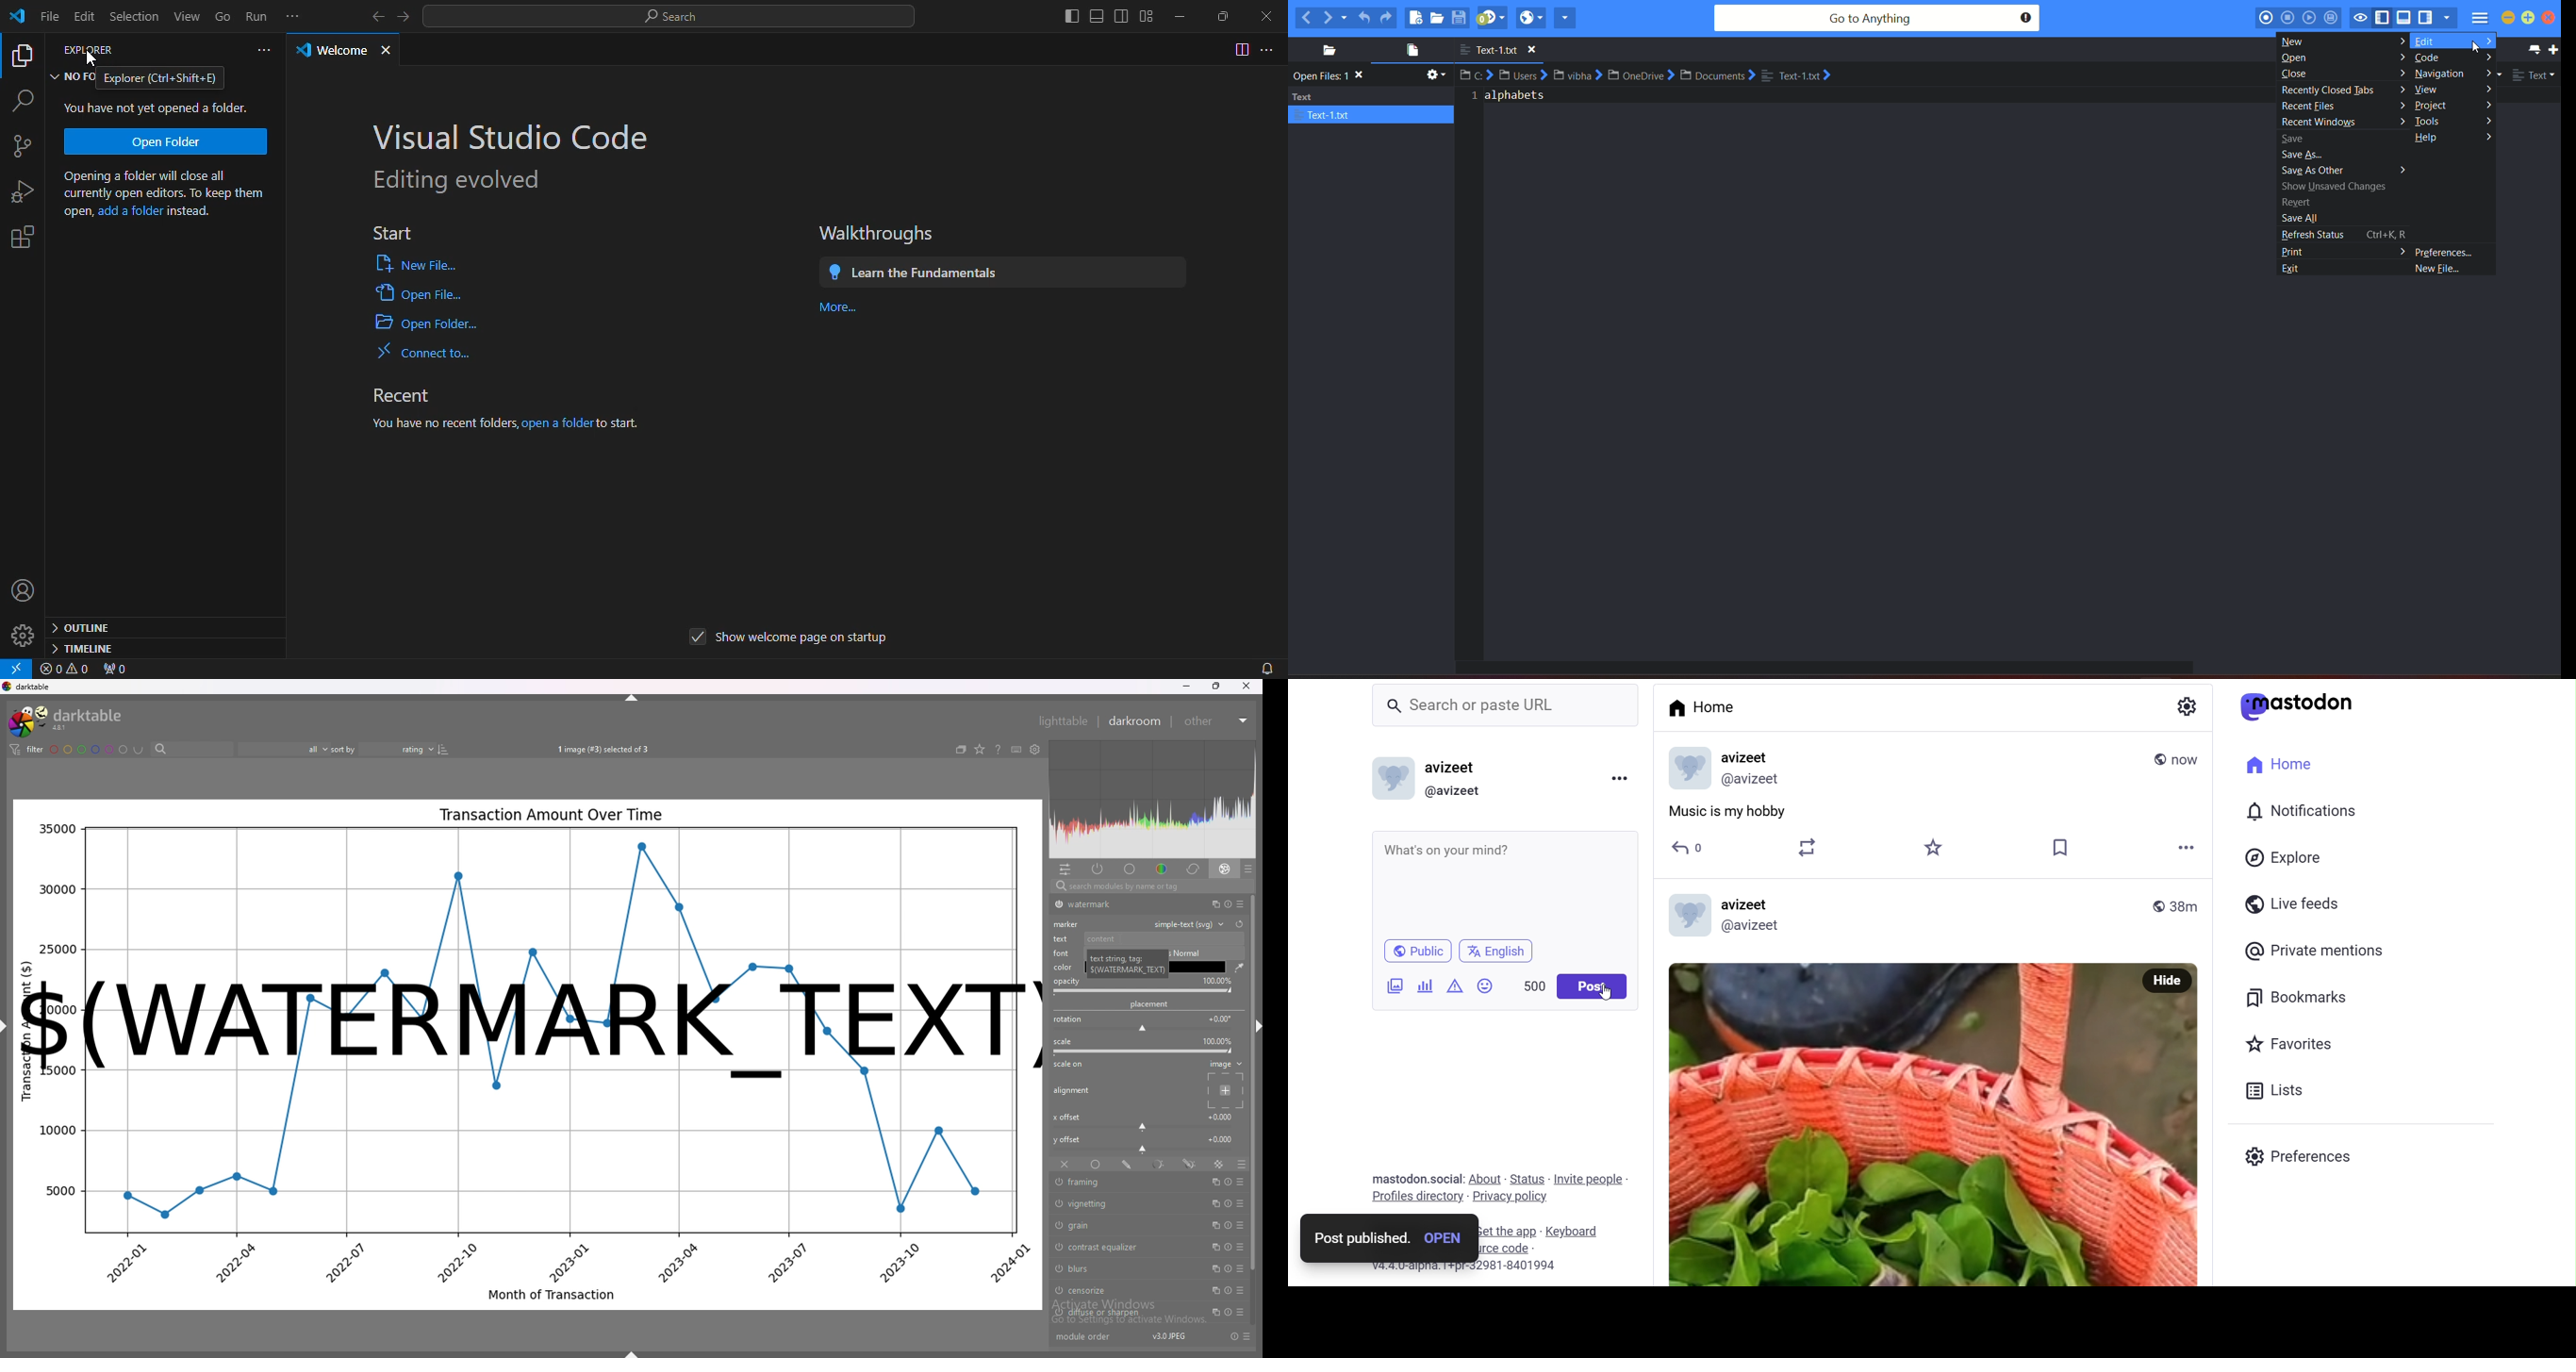 The width and height of the screenshot is (2576, 1372). What do you see at coordinates (1064, 1165) in the screenshot?
I see `off` at bounding box center [1064, 1165].